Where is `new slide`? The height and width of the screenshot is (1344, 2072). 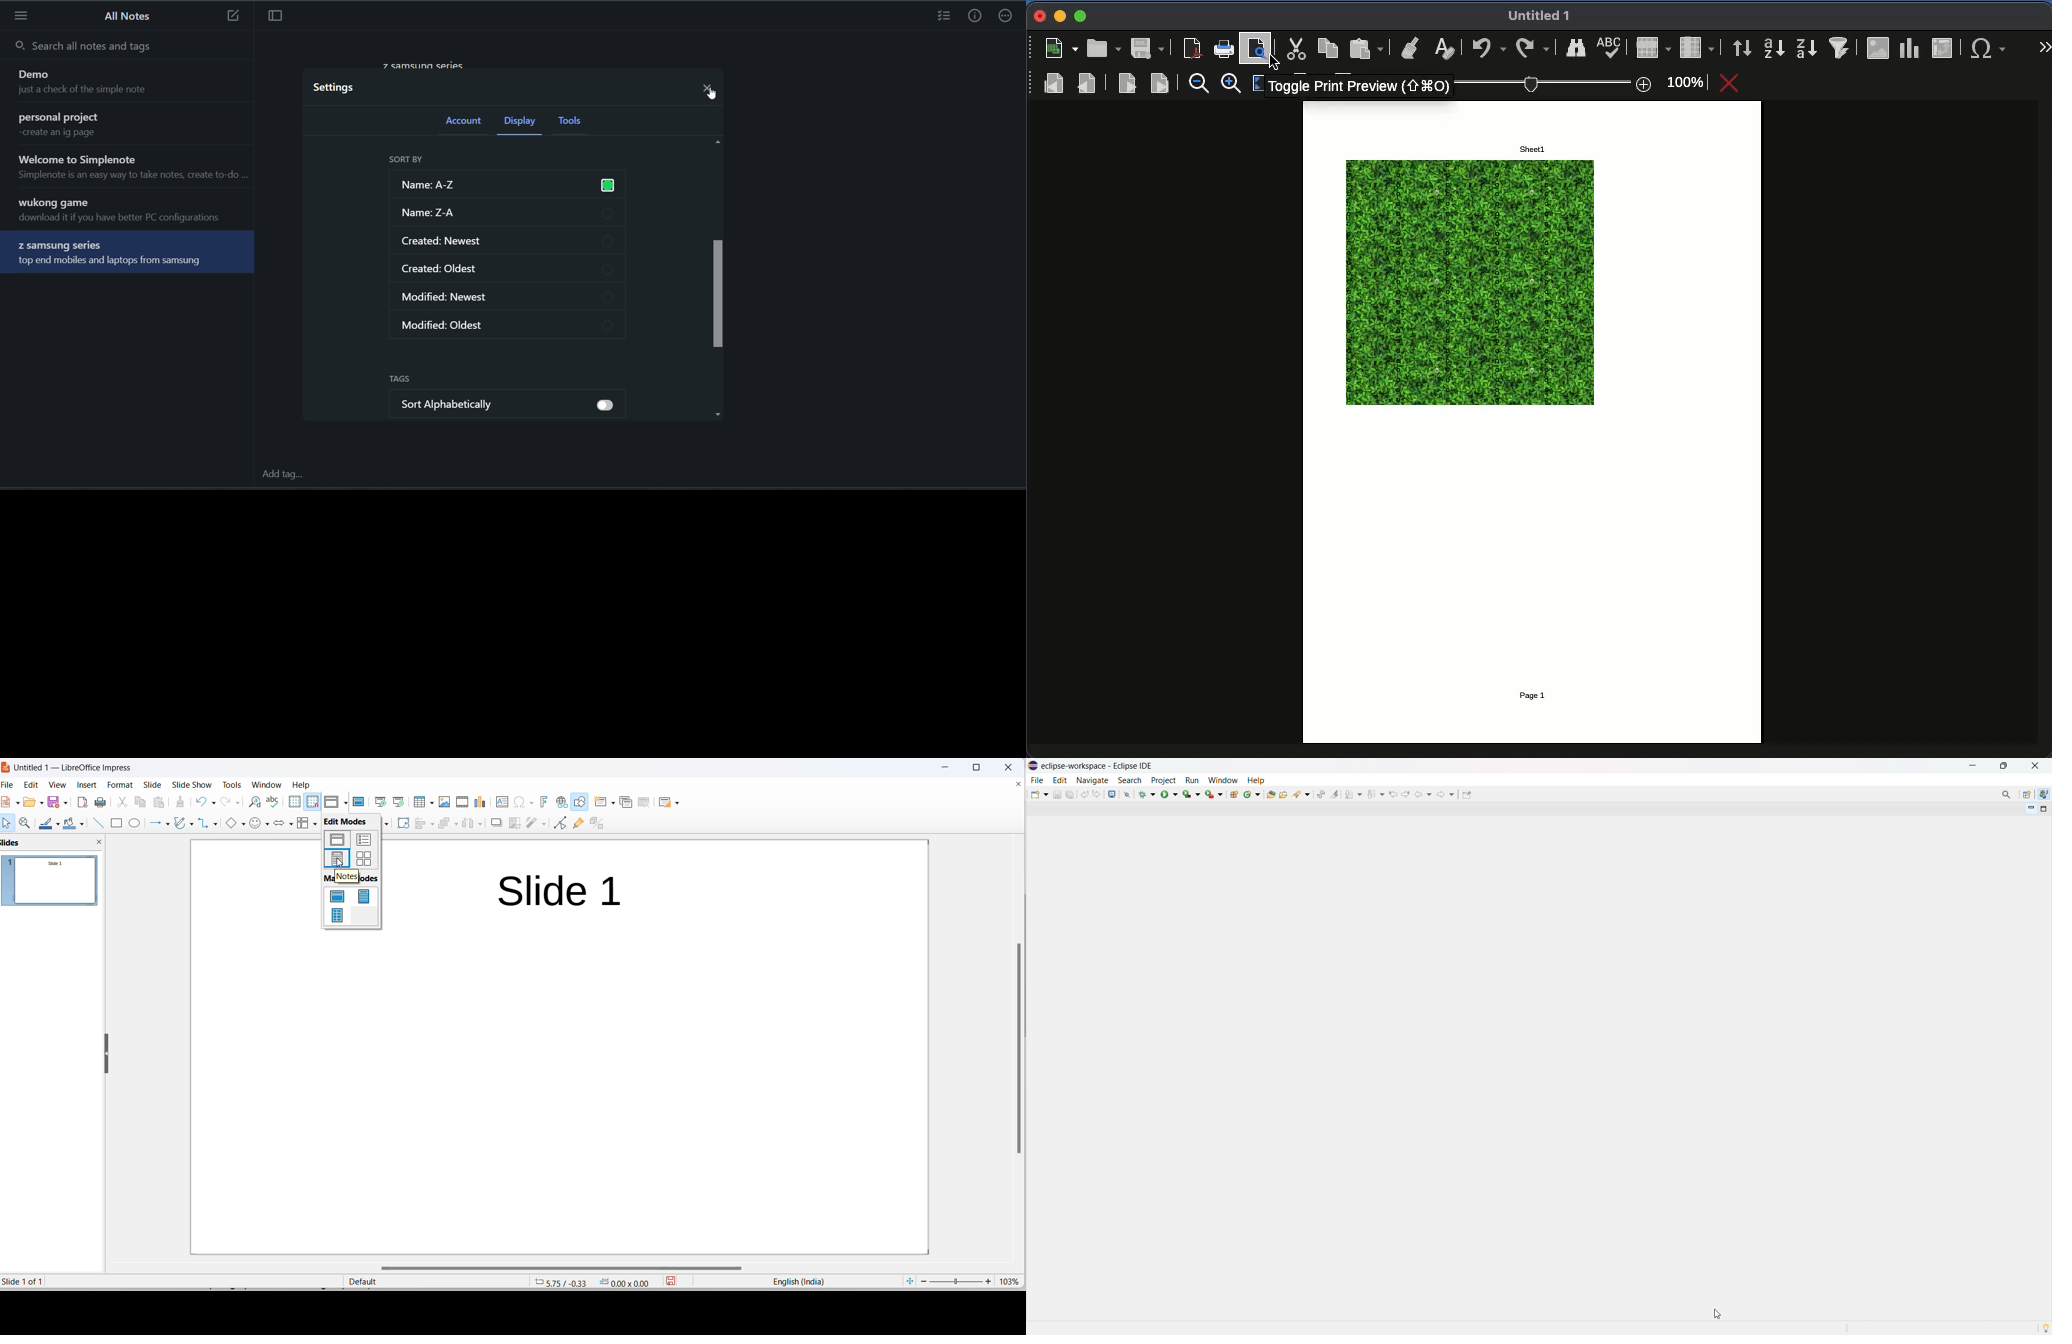
new slide is located at coordinates (600, 801).